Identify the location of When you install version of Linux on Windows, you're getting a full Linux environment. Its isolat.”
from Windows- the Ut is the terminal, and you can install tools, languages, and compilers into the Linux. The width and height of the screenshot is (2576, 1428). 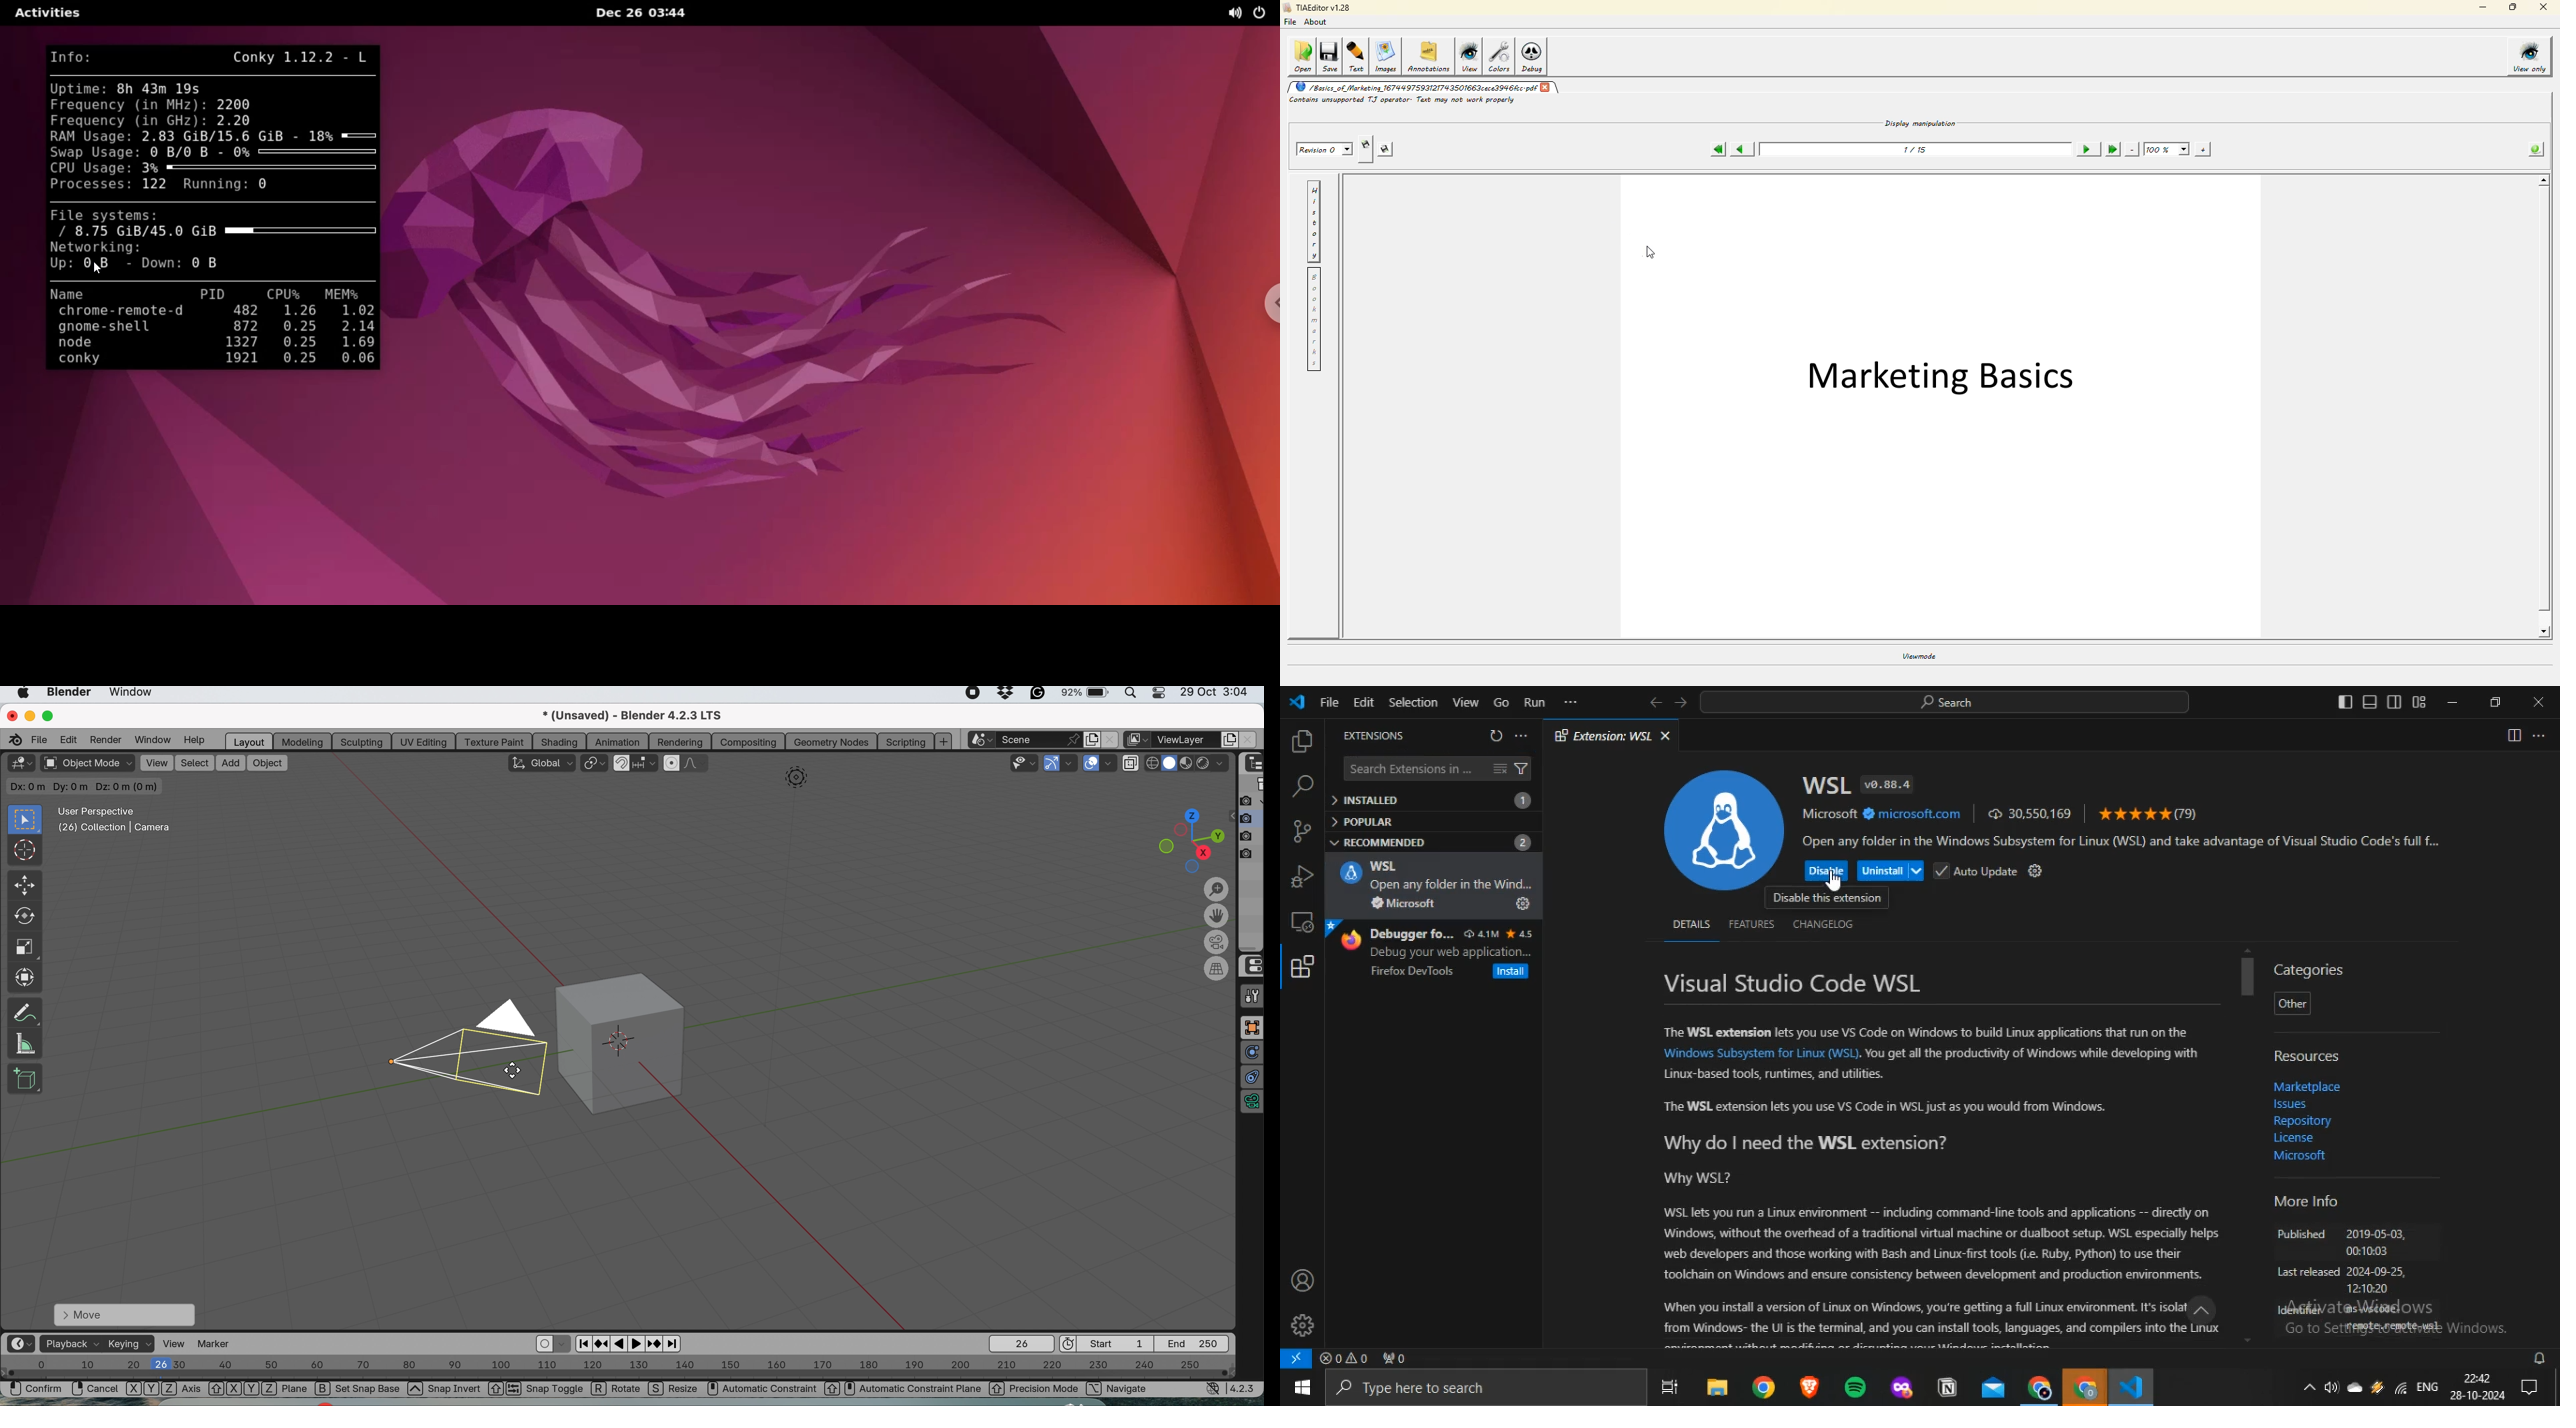
(1948, 1321).